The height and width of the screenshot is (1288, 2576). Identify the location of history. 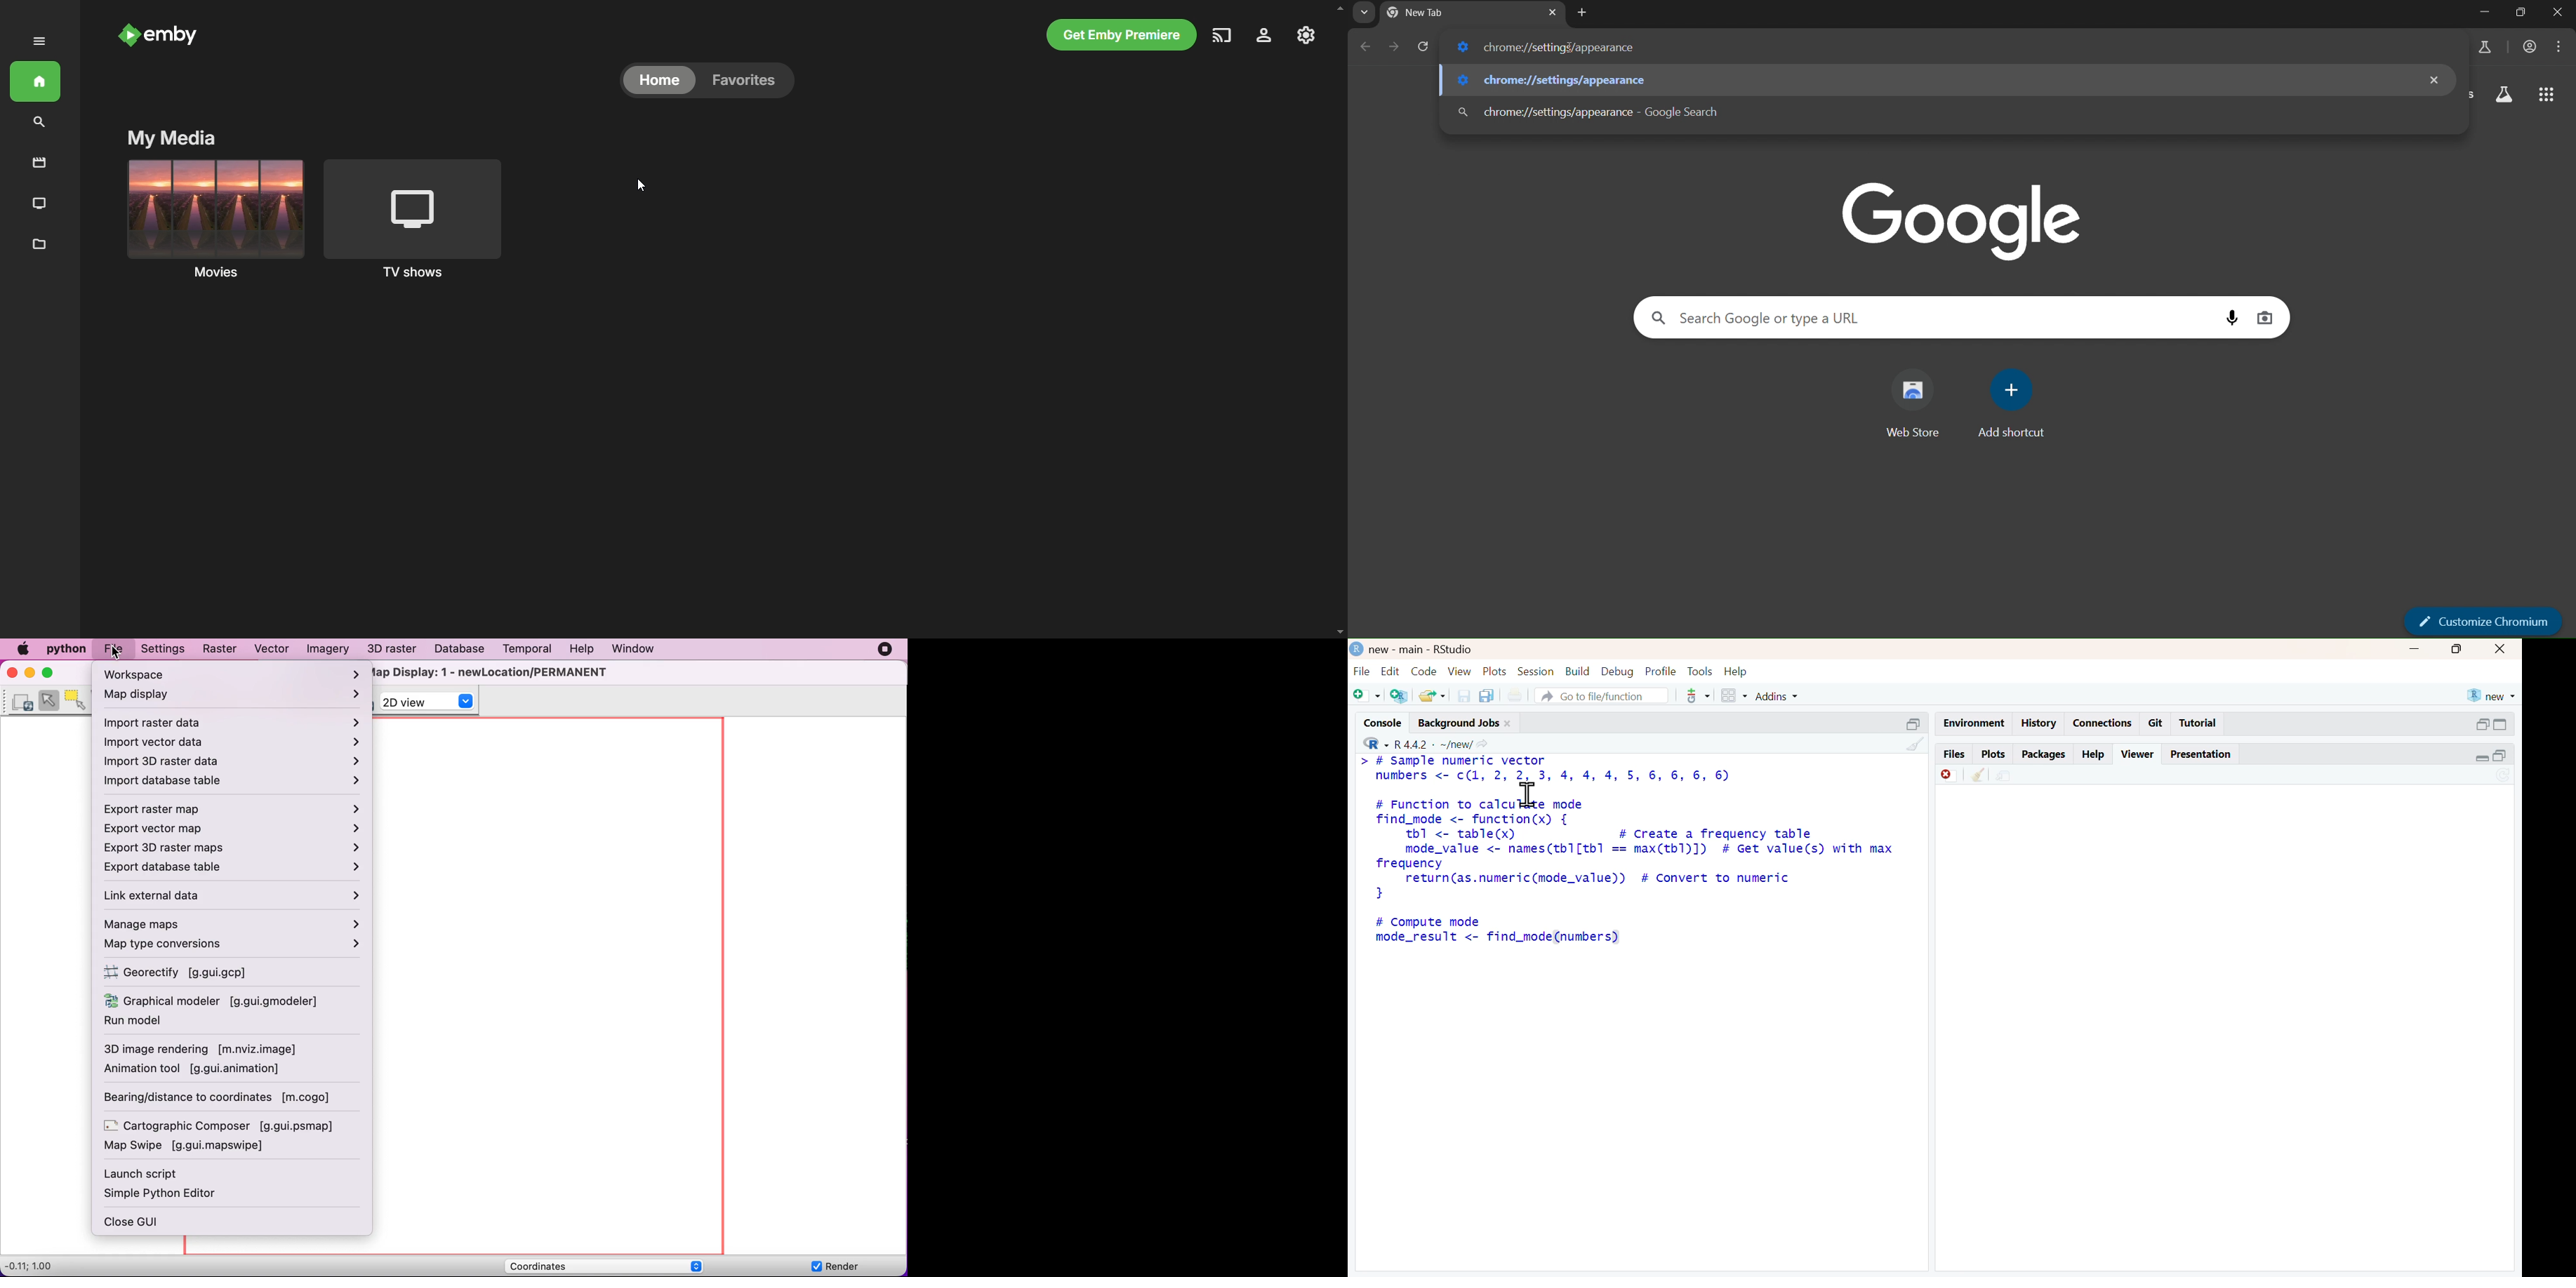
(2040, 724).